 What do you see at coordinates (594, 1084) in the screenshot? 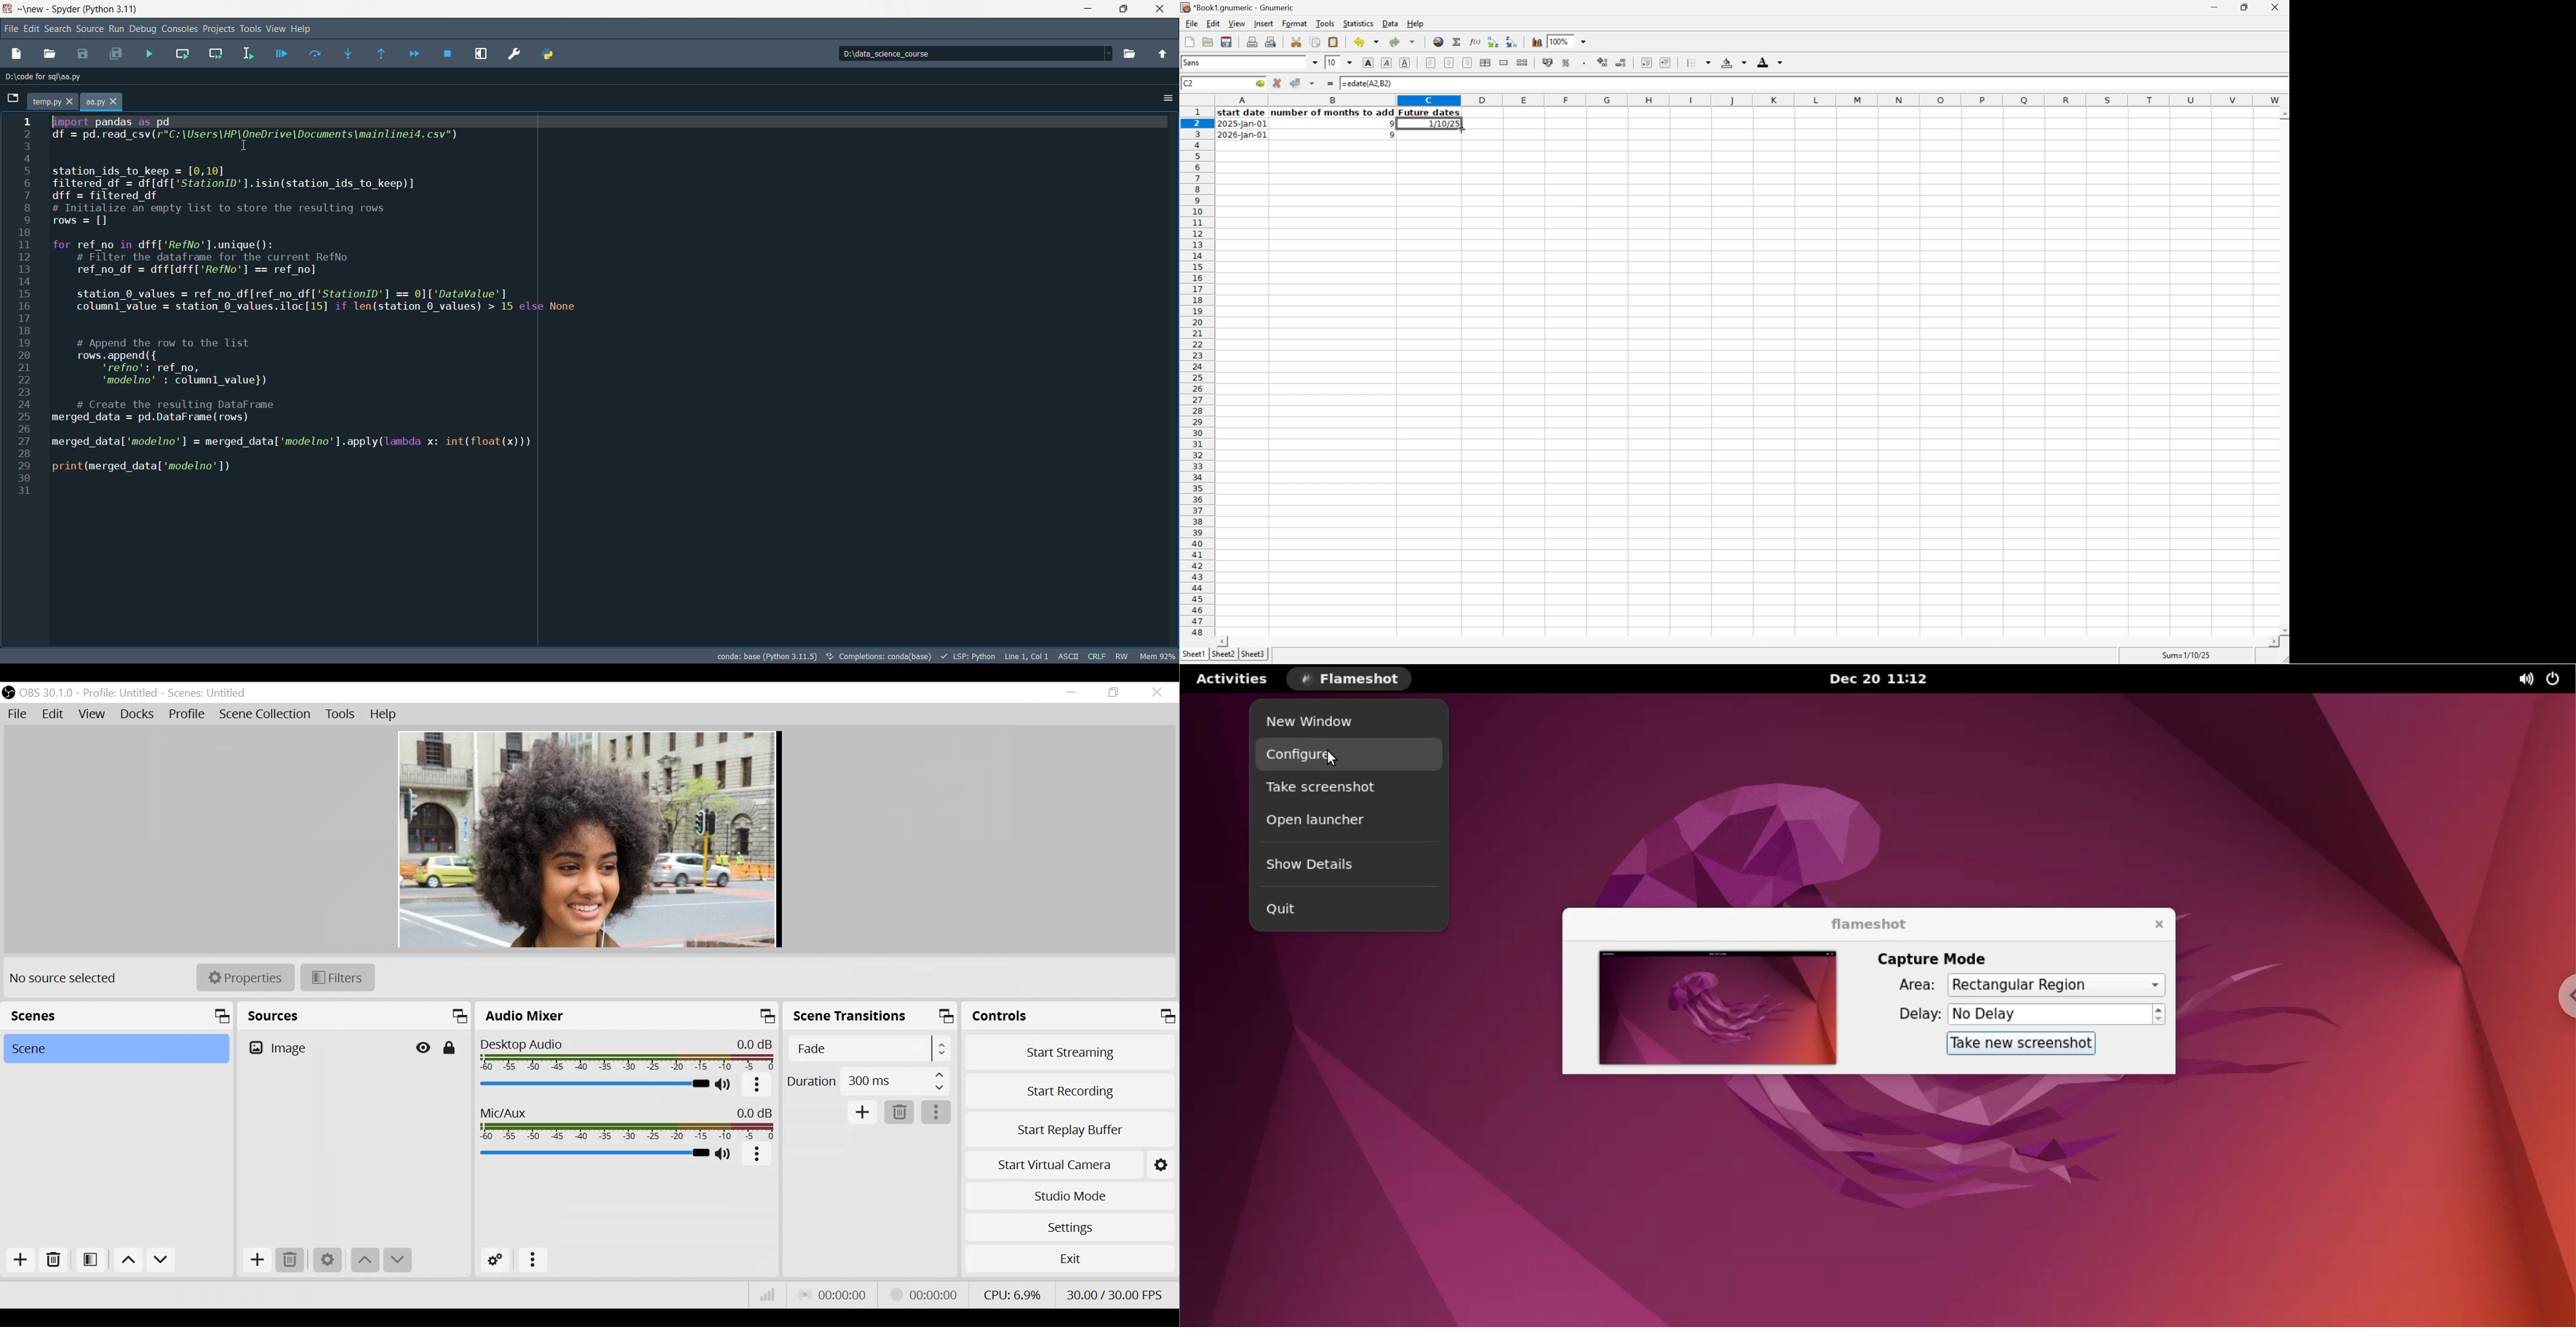
I see `Desktop Audio Slider` at bounding box center [594, 1084].